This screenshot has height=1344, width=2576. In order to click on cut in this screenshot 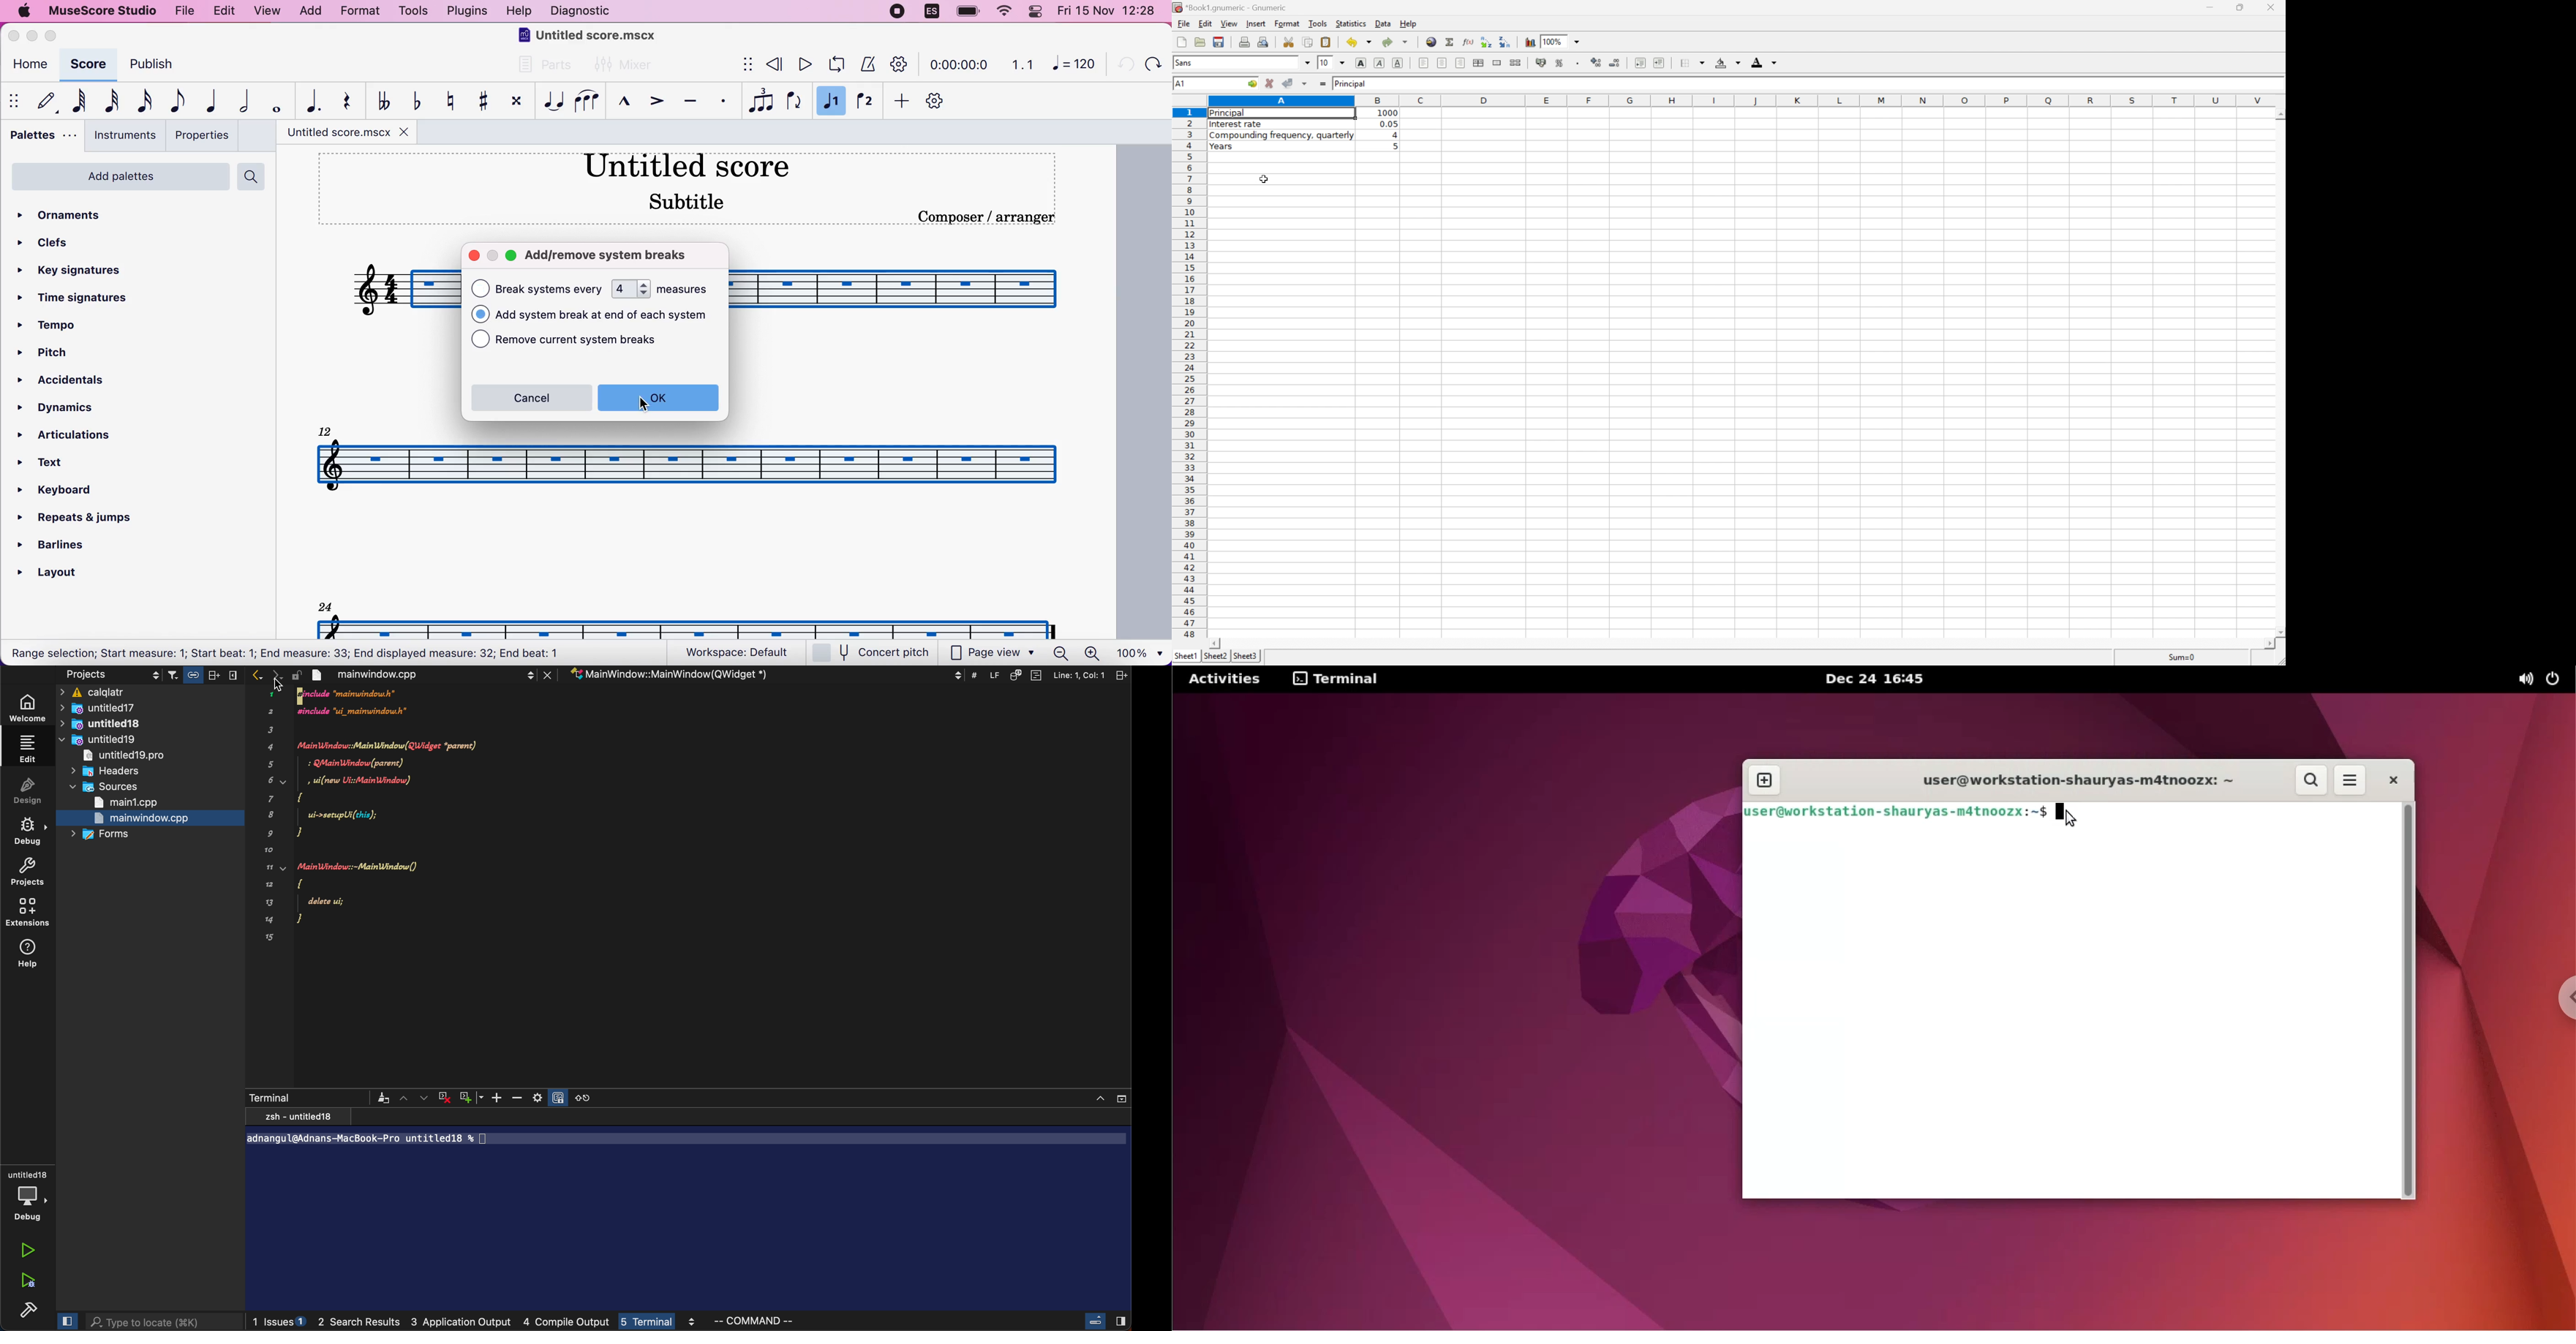, I will do `click(1288, 42)`.